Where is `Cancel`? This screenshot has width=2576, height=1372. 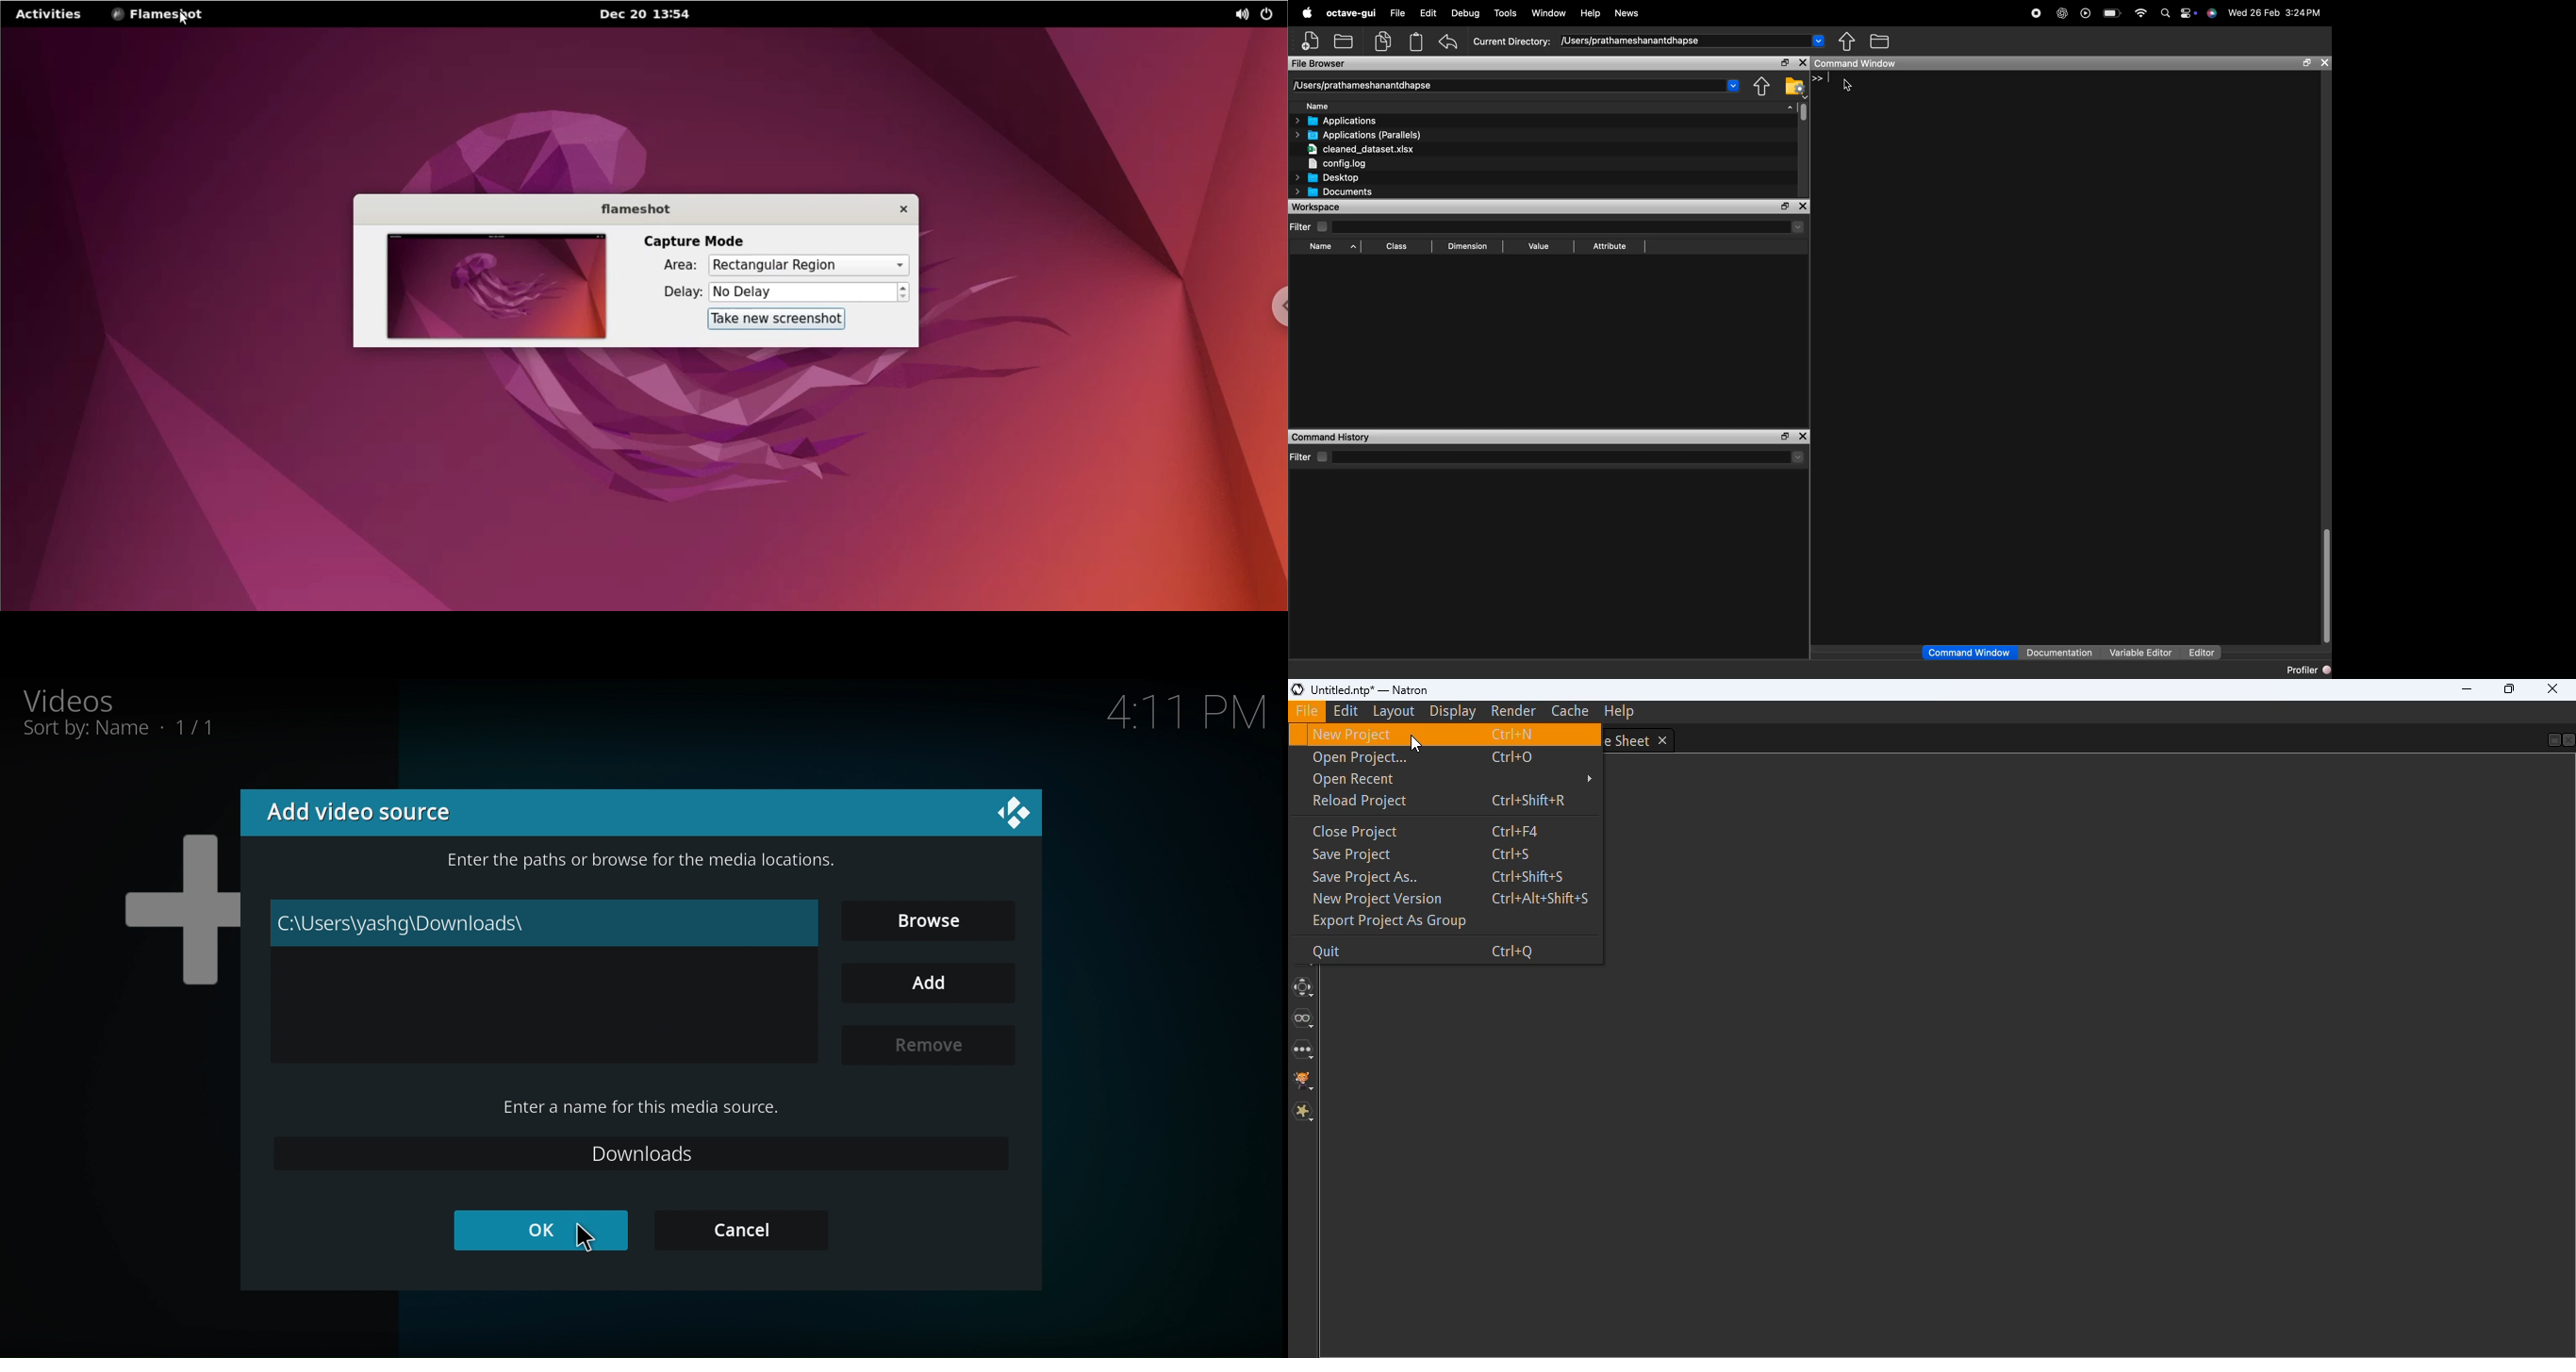
Cancel is located at coordinates (741, 1229).